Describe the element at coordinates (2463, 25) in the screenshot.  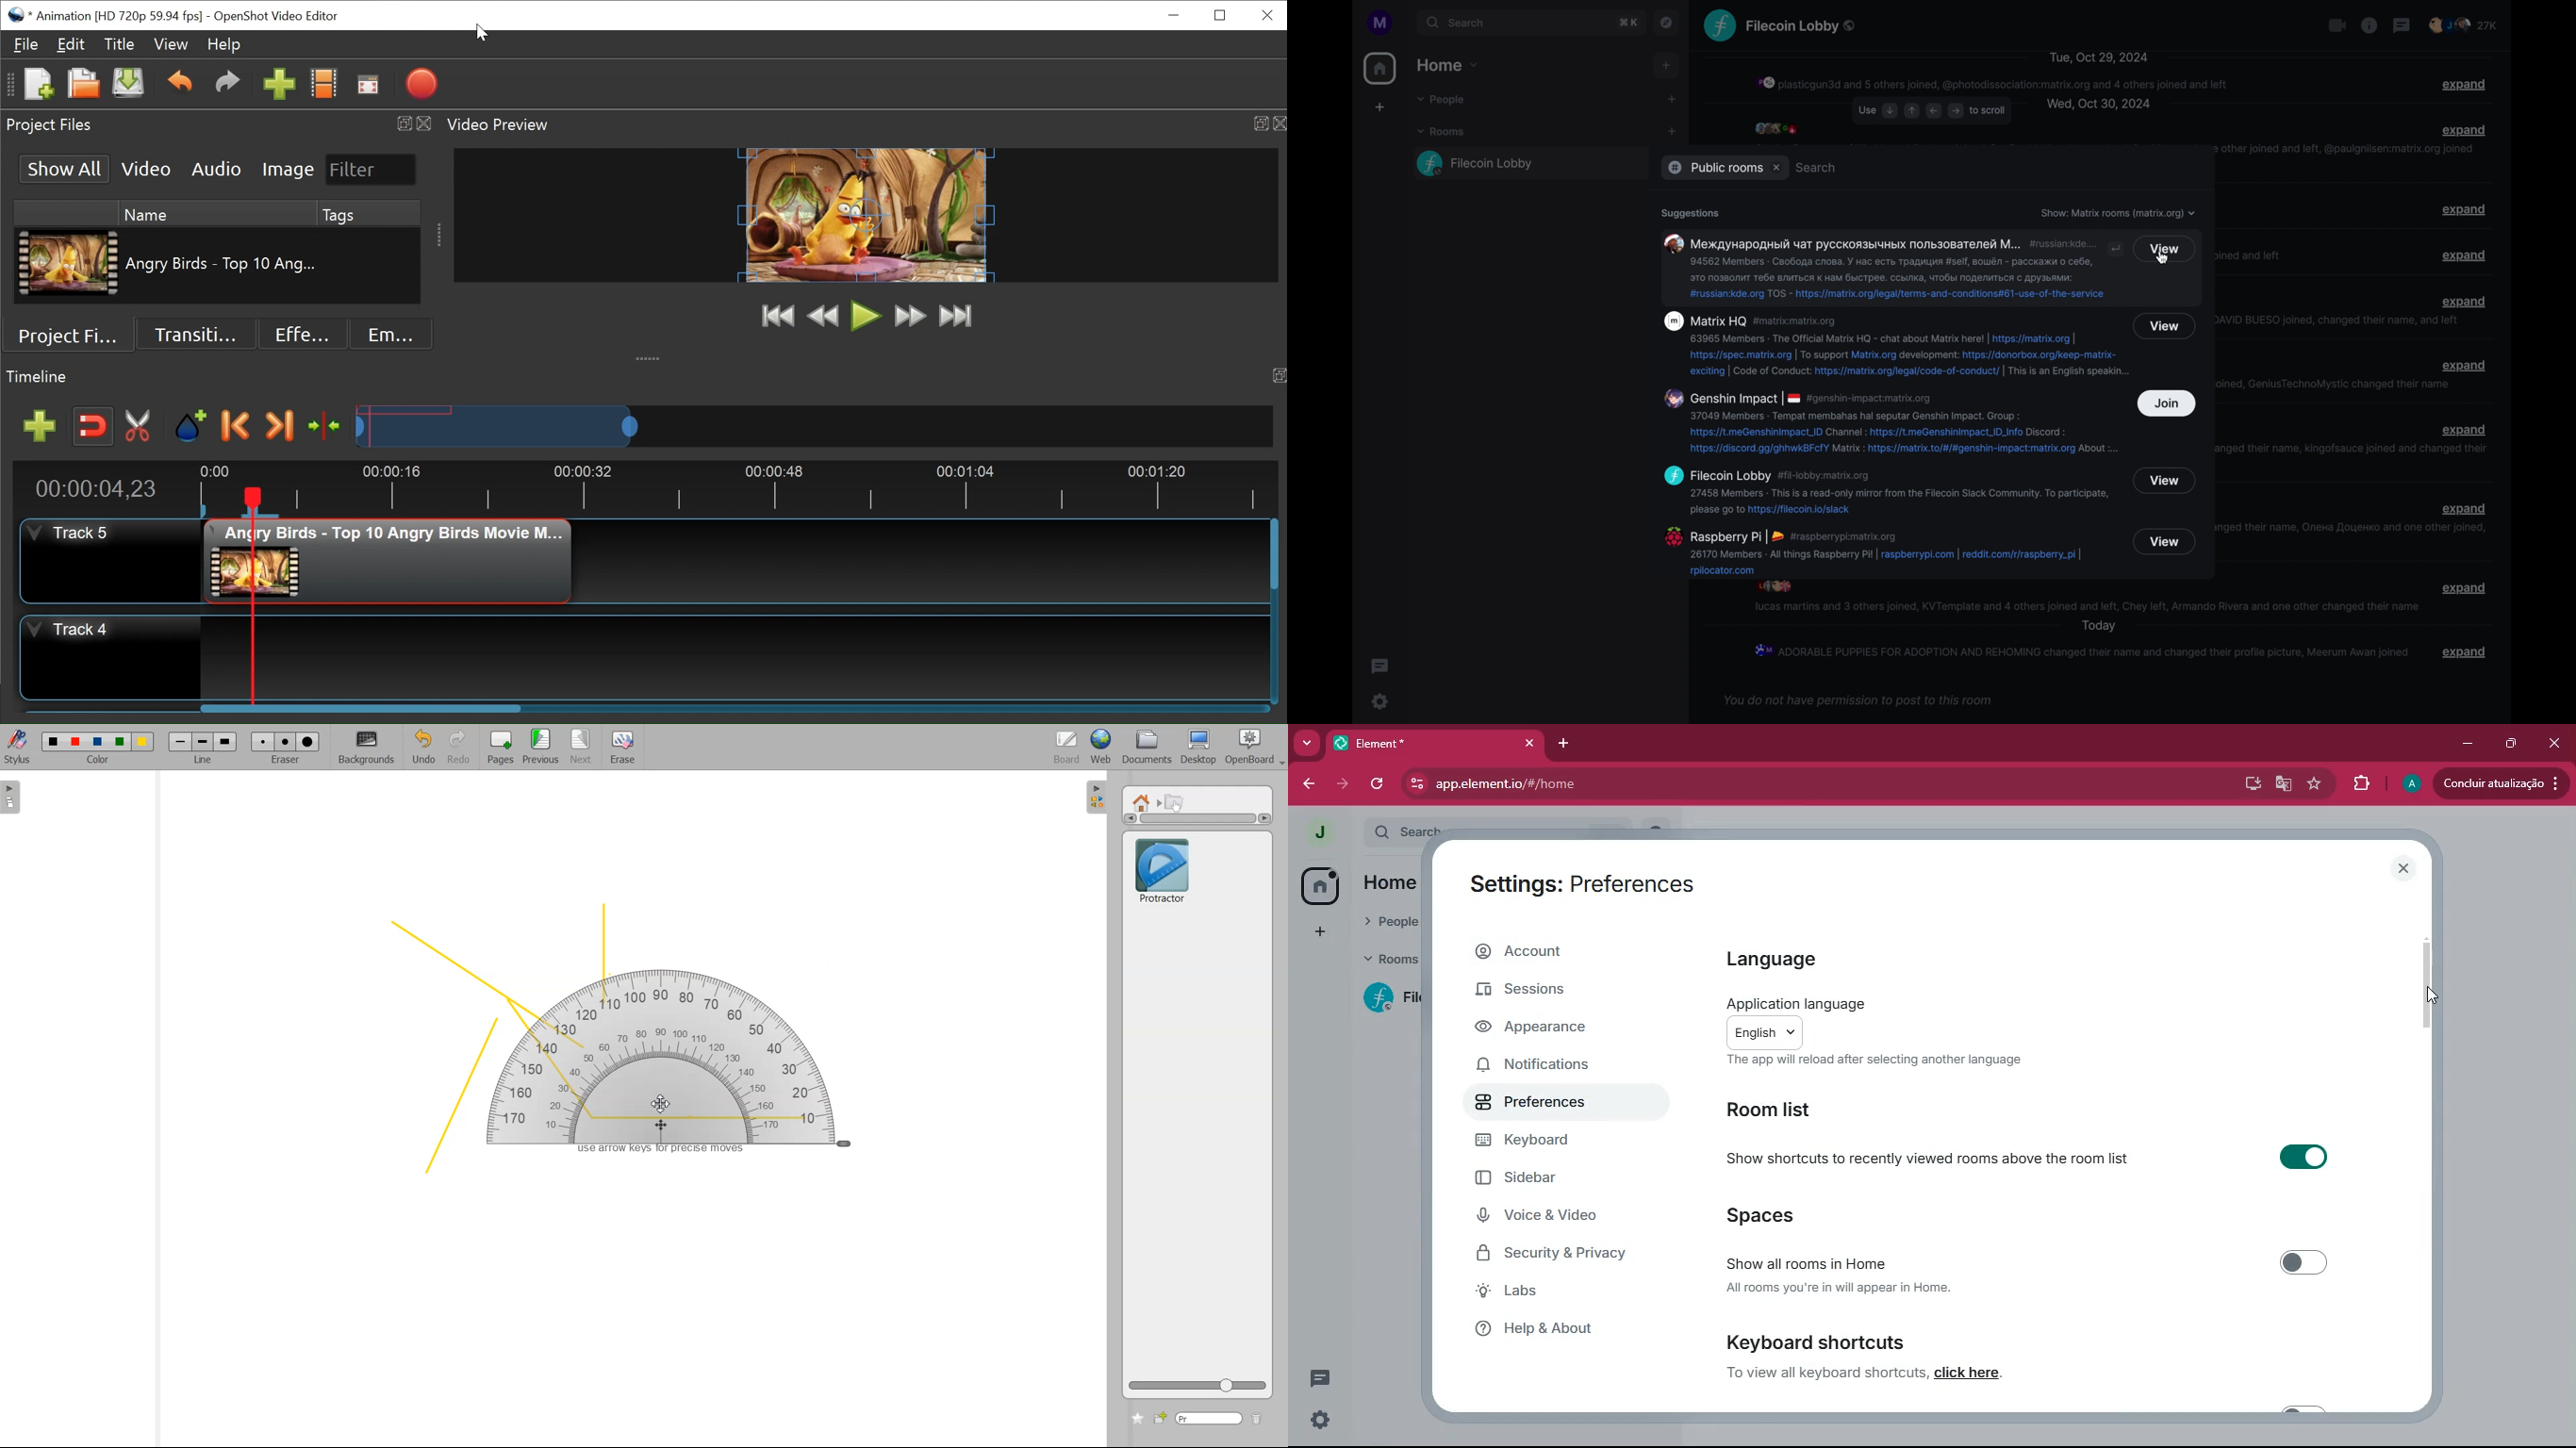
I see `participants` at that location.